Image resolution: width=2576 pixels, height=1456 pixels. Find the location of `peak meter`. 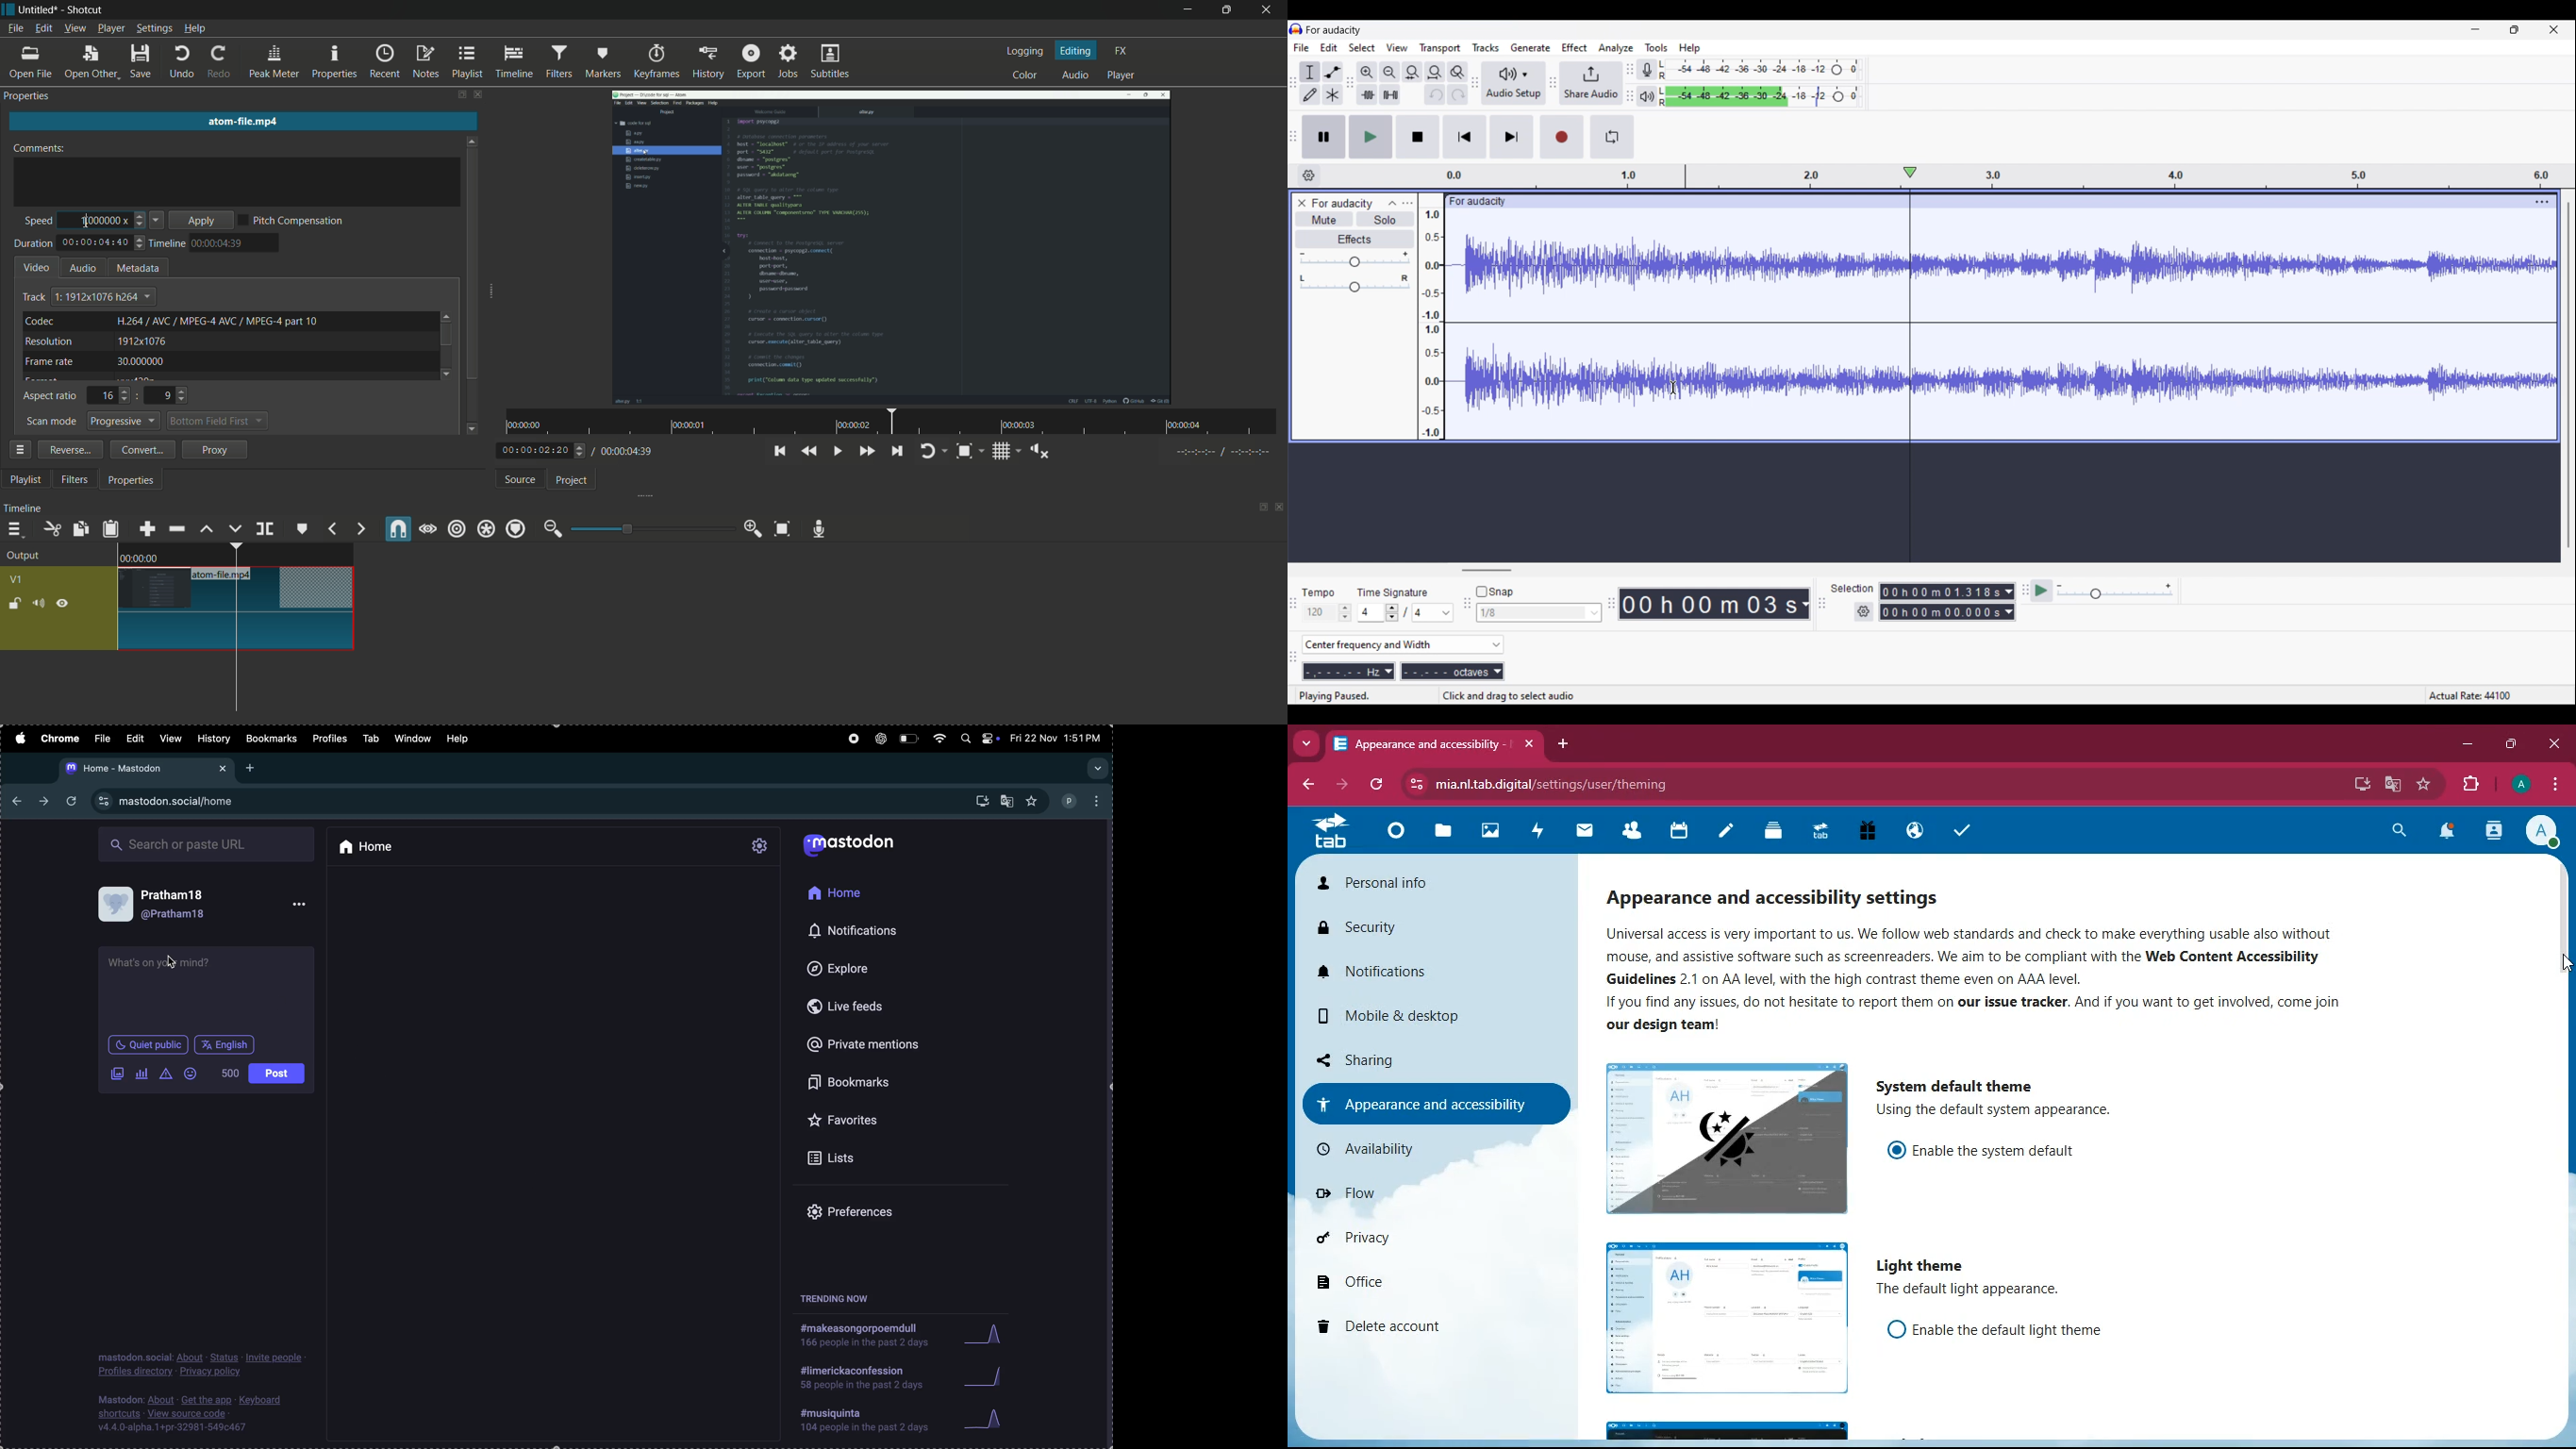

peak meter is located at coordinates (273, 62).